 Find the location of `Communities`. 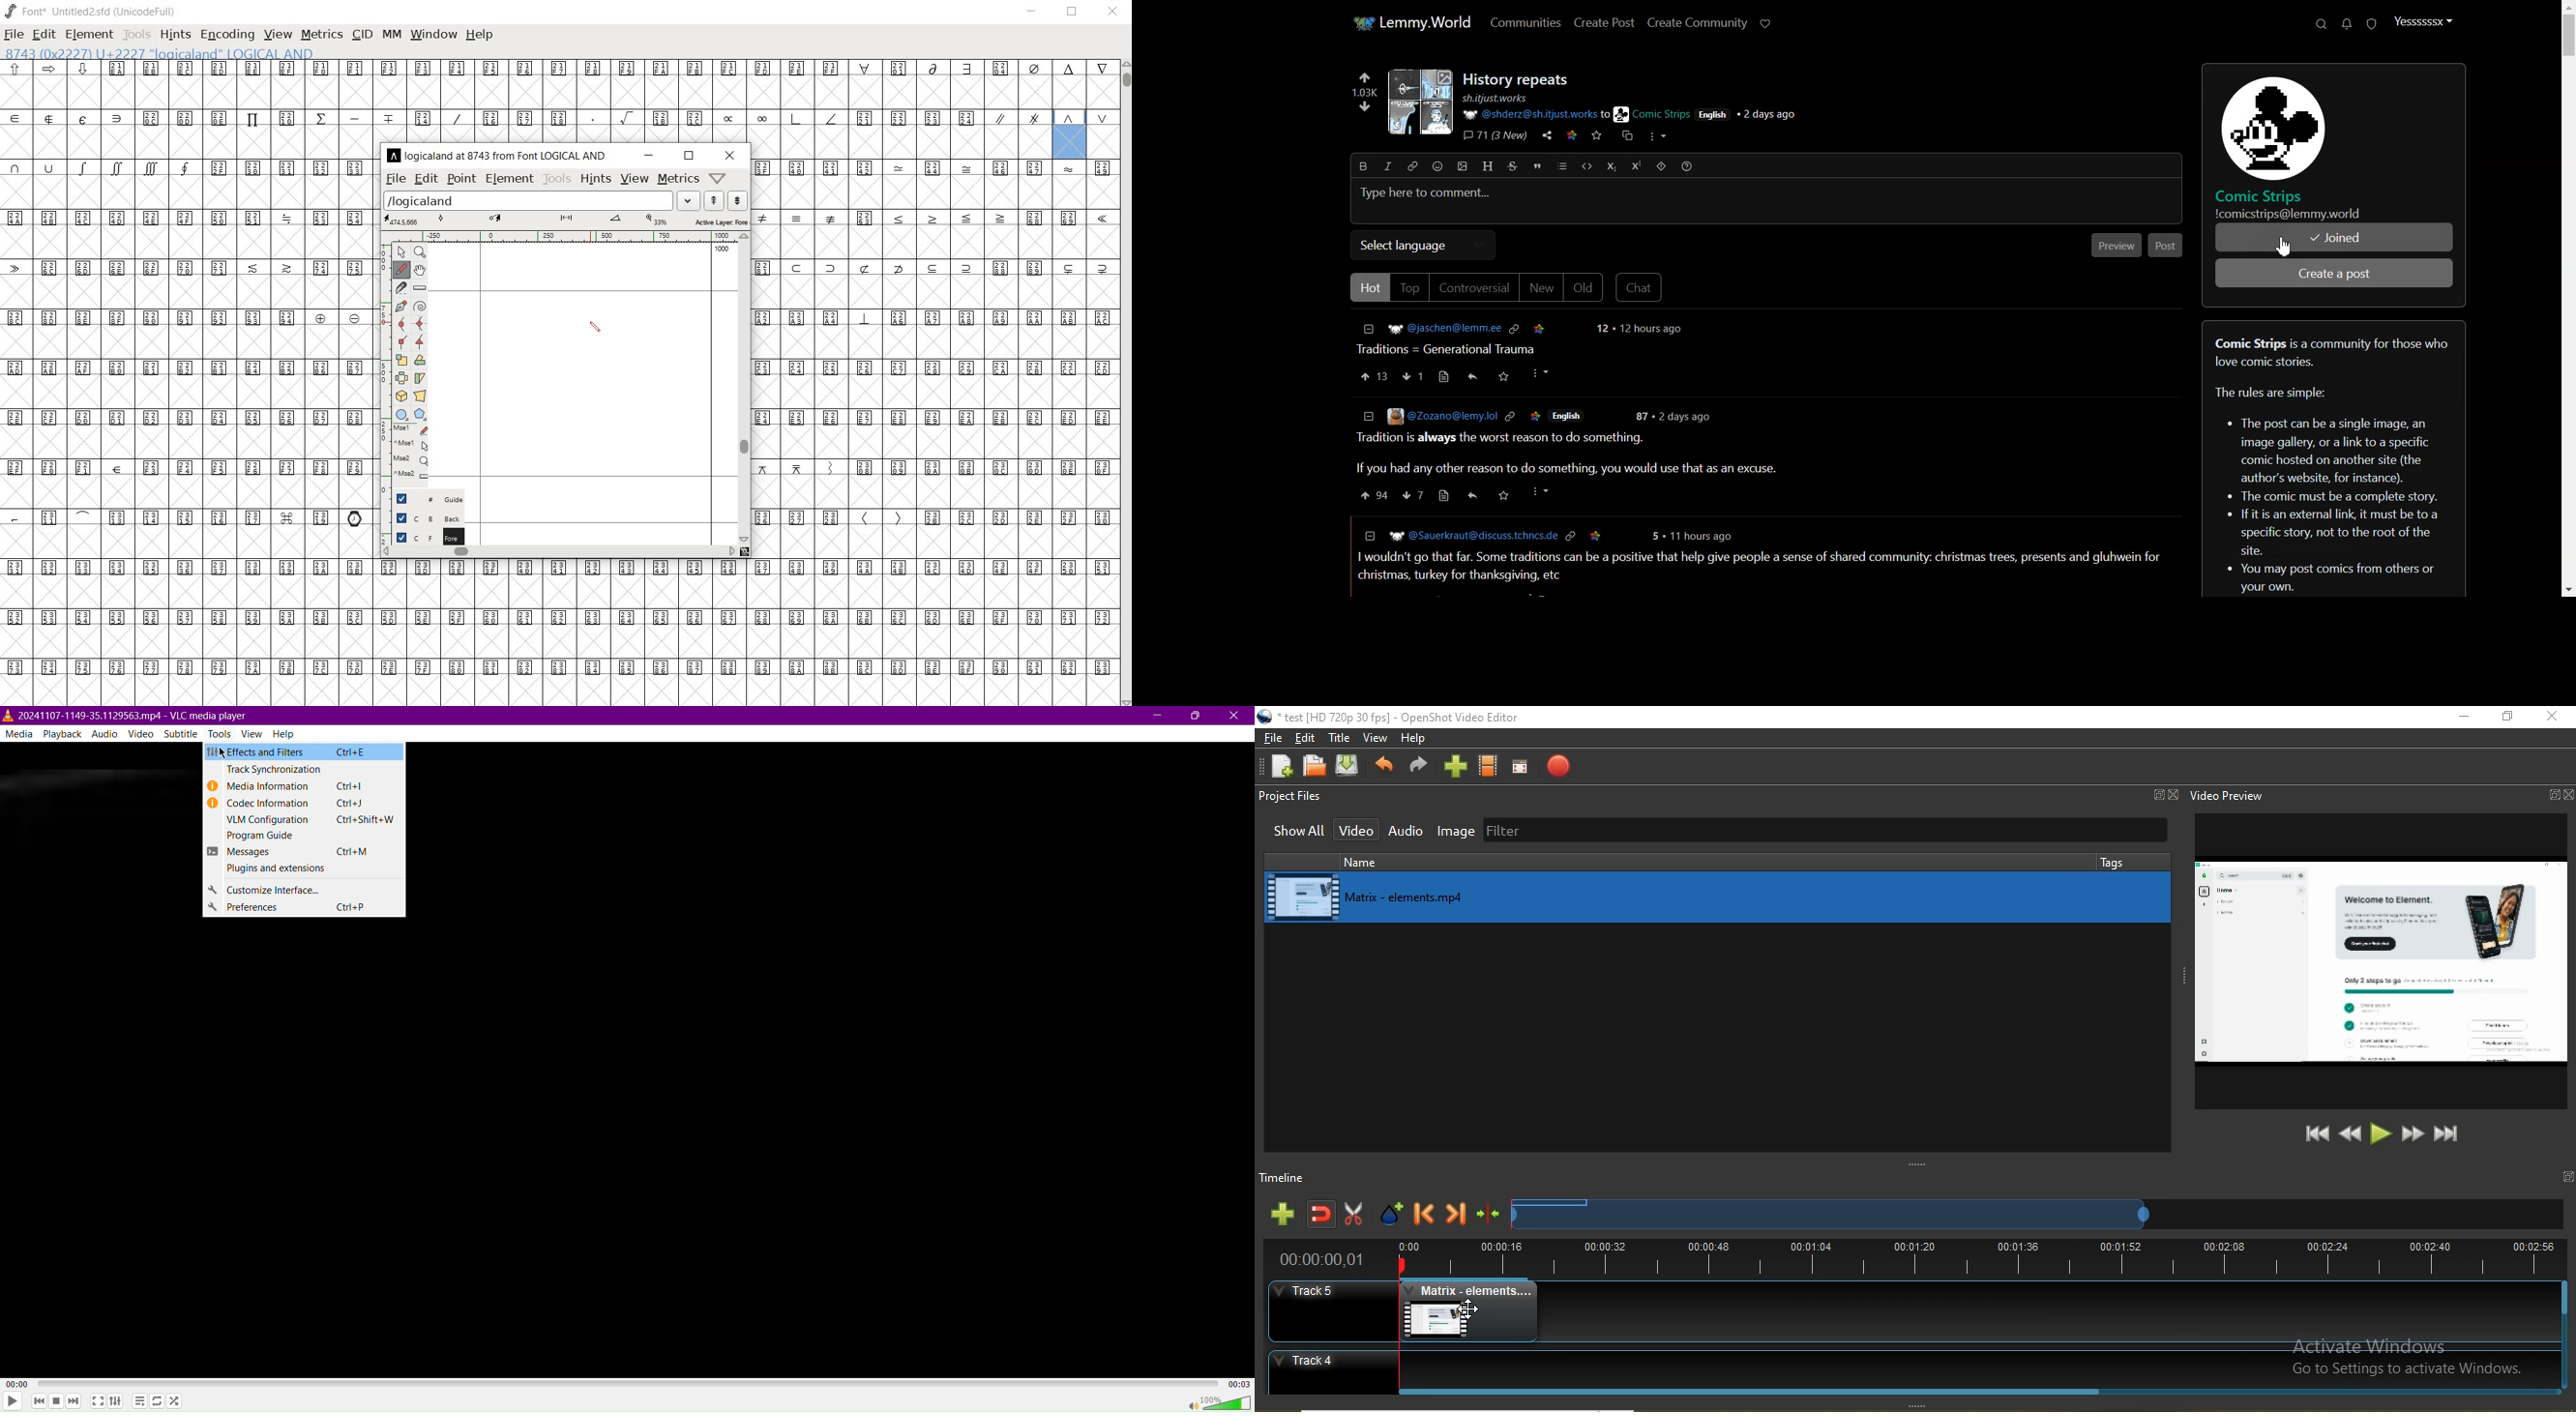

Communities is located at coordinates (1525, 22).